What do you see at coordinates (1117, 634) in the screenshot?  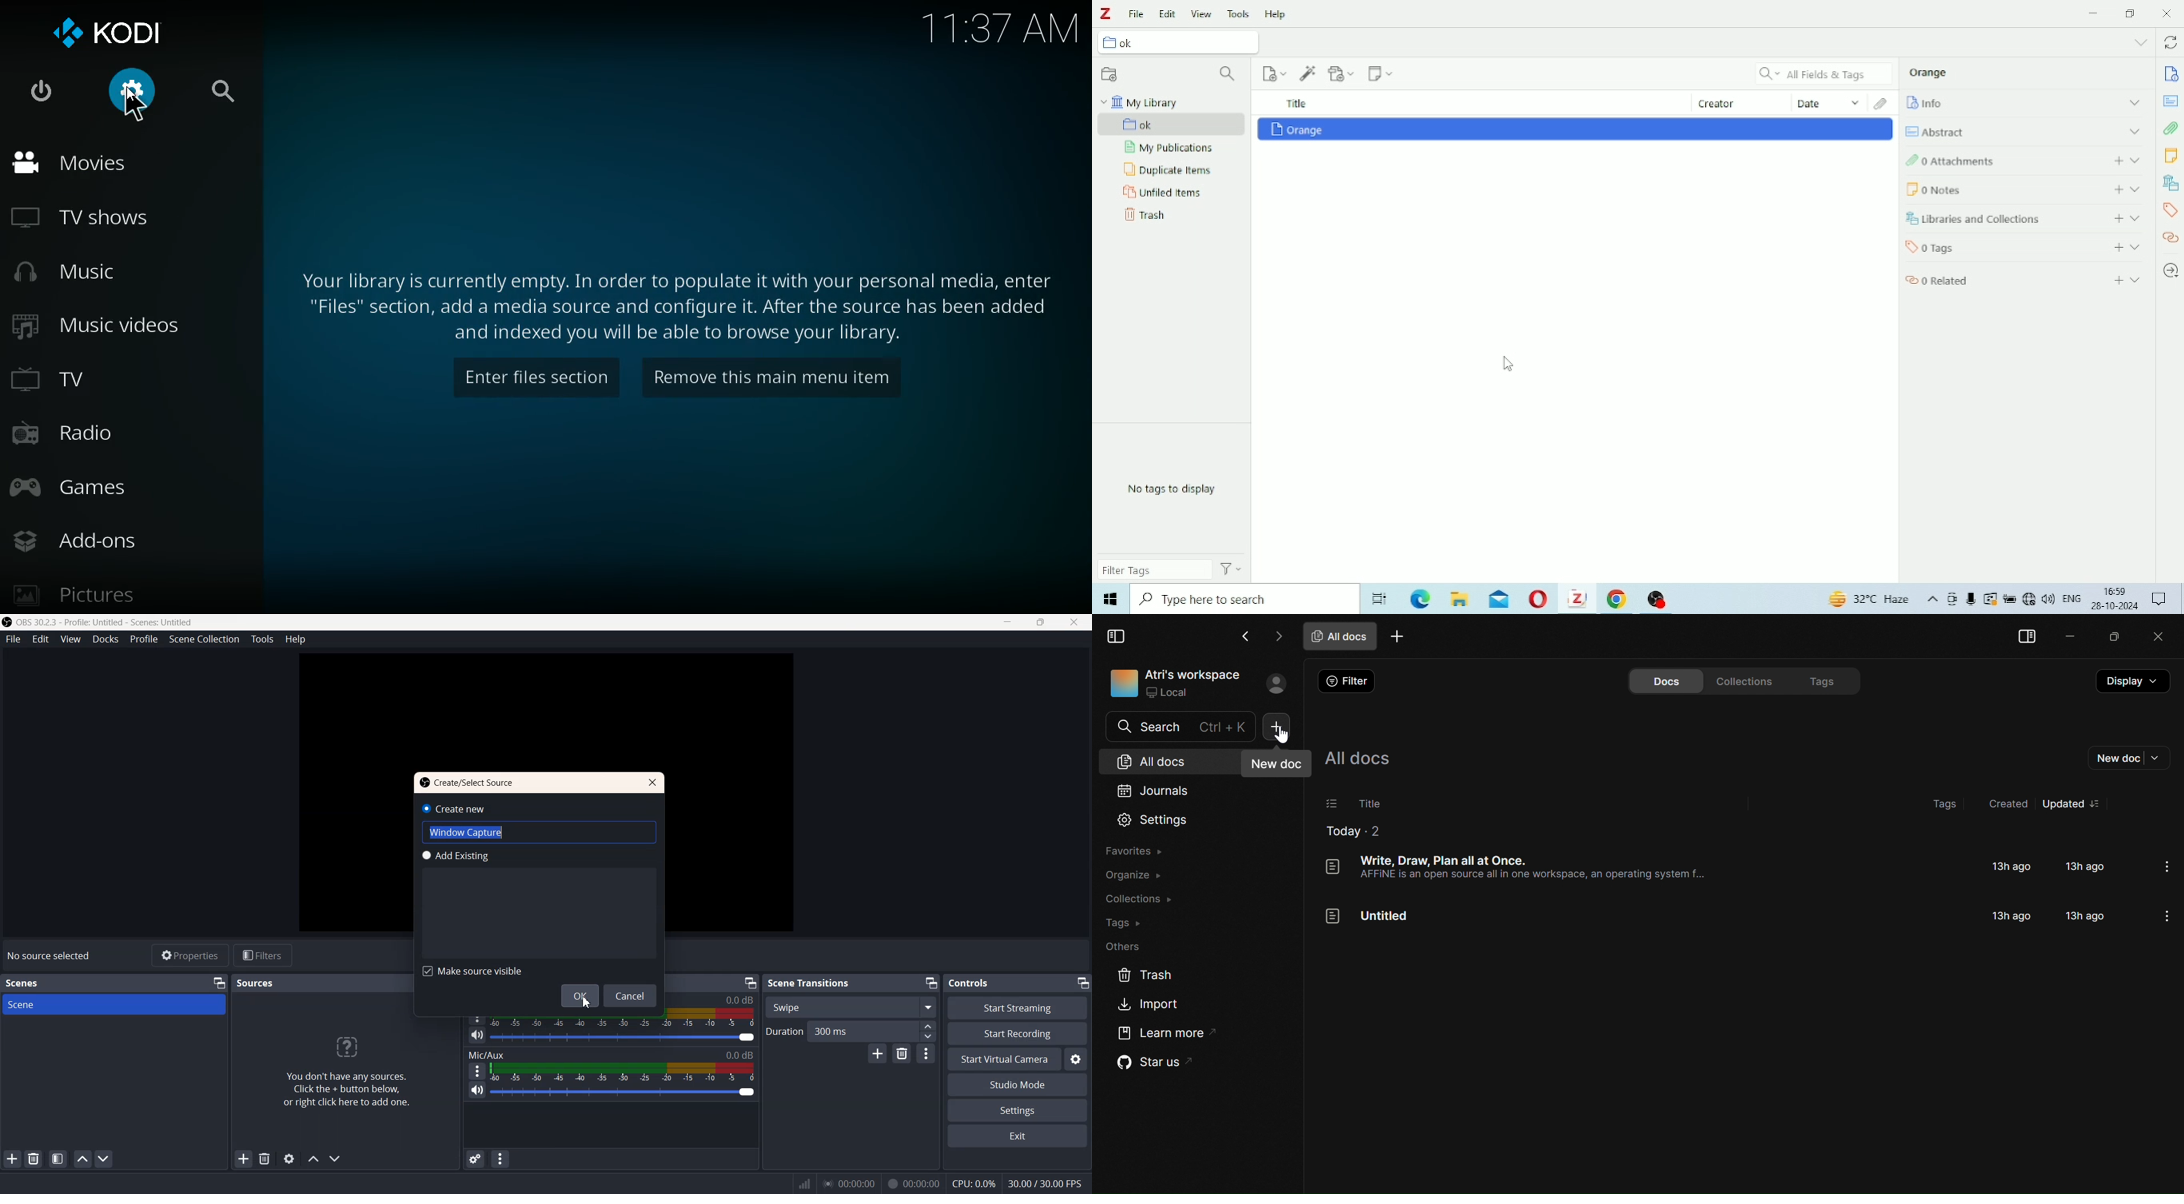 I see `Collapse Sidebar` at bounding box center [1117, 634].